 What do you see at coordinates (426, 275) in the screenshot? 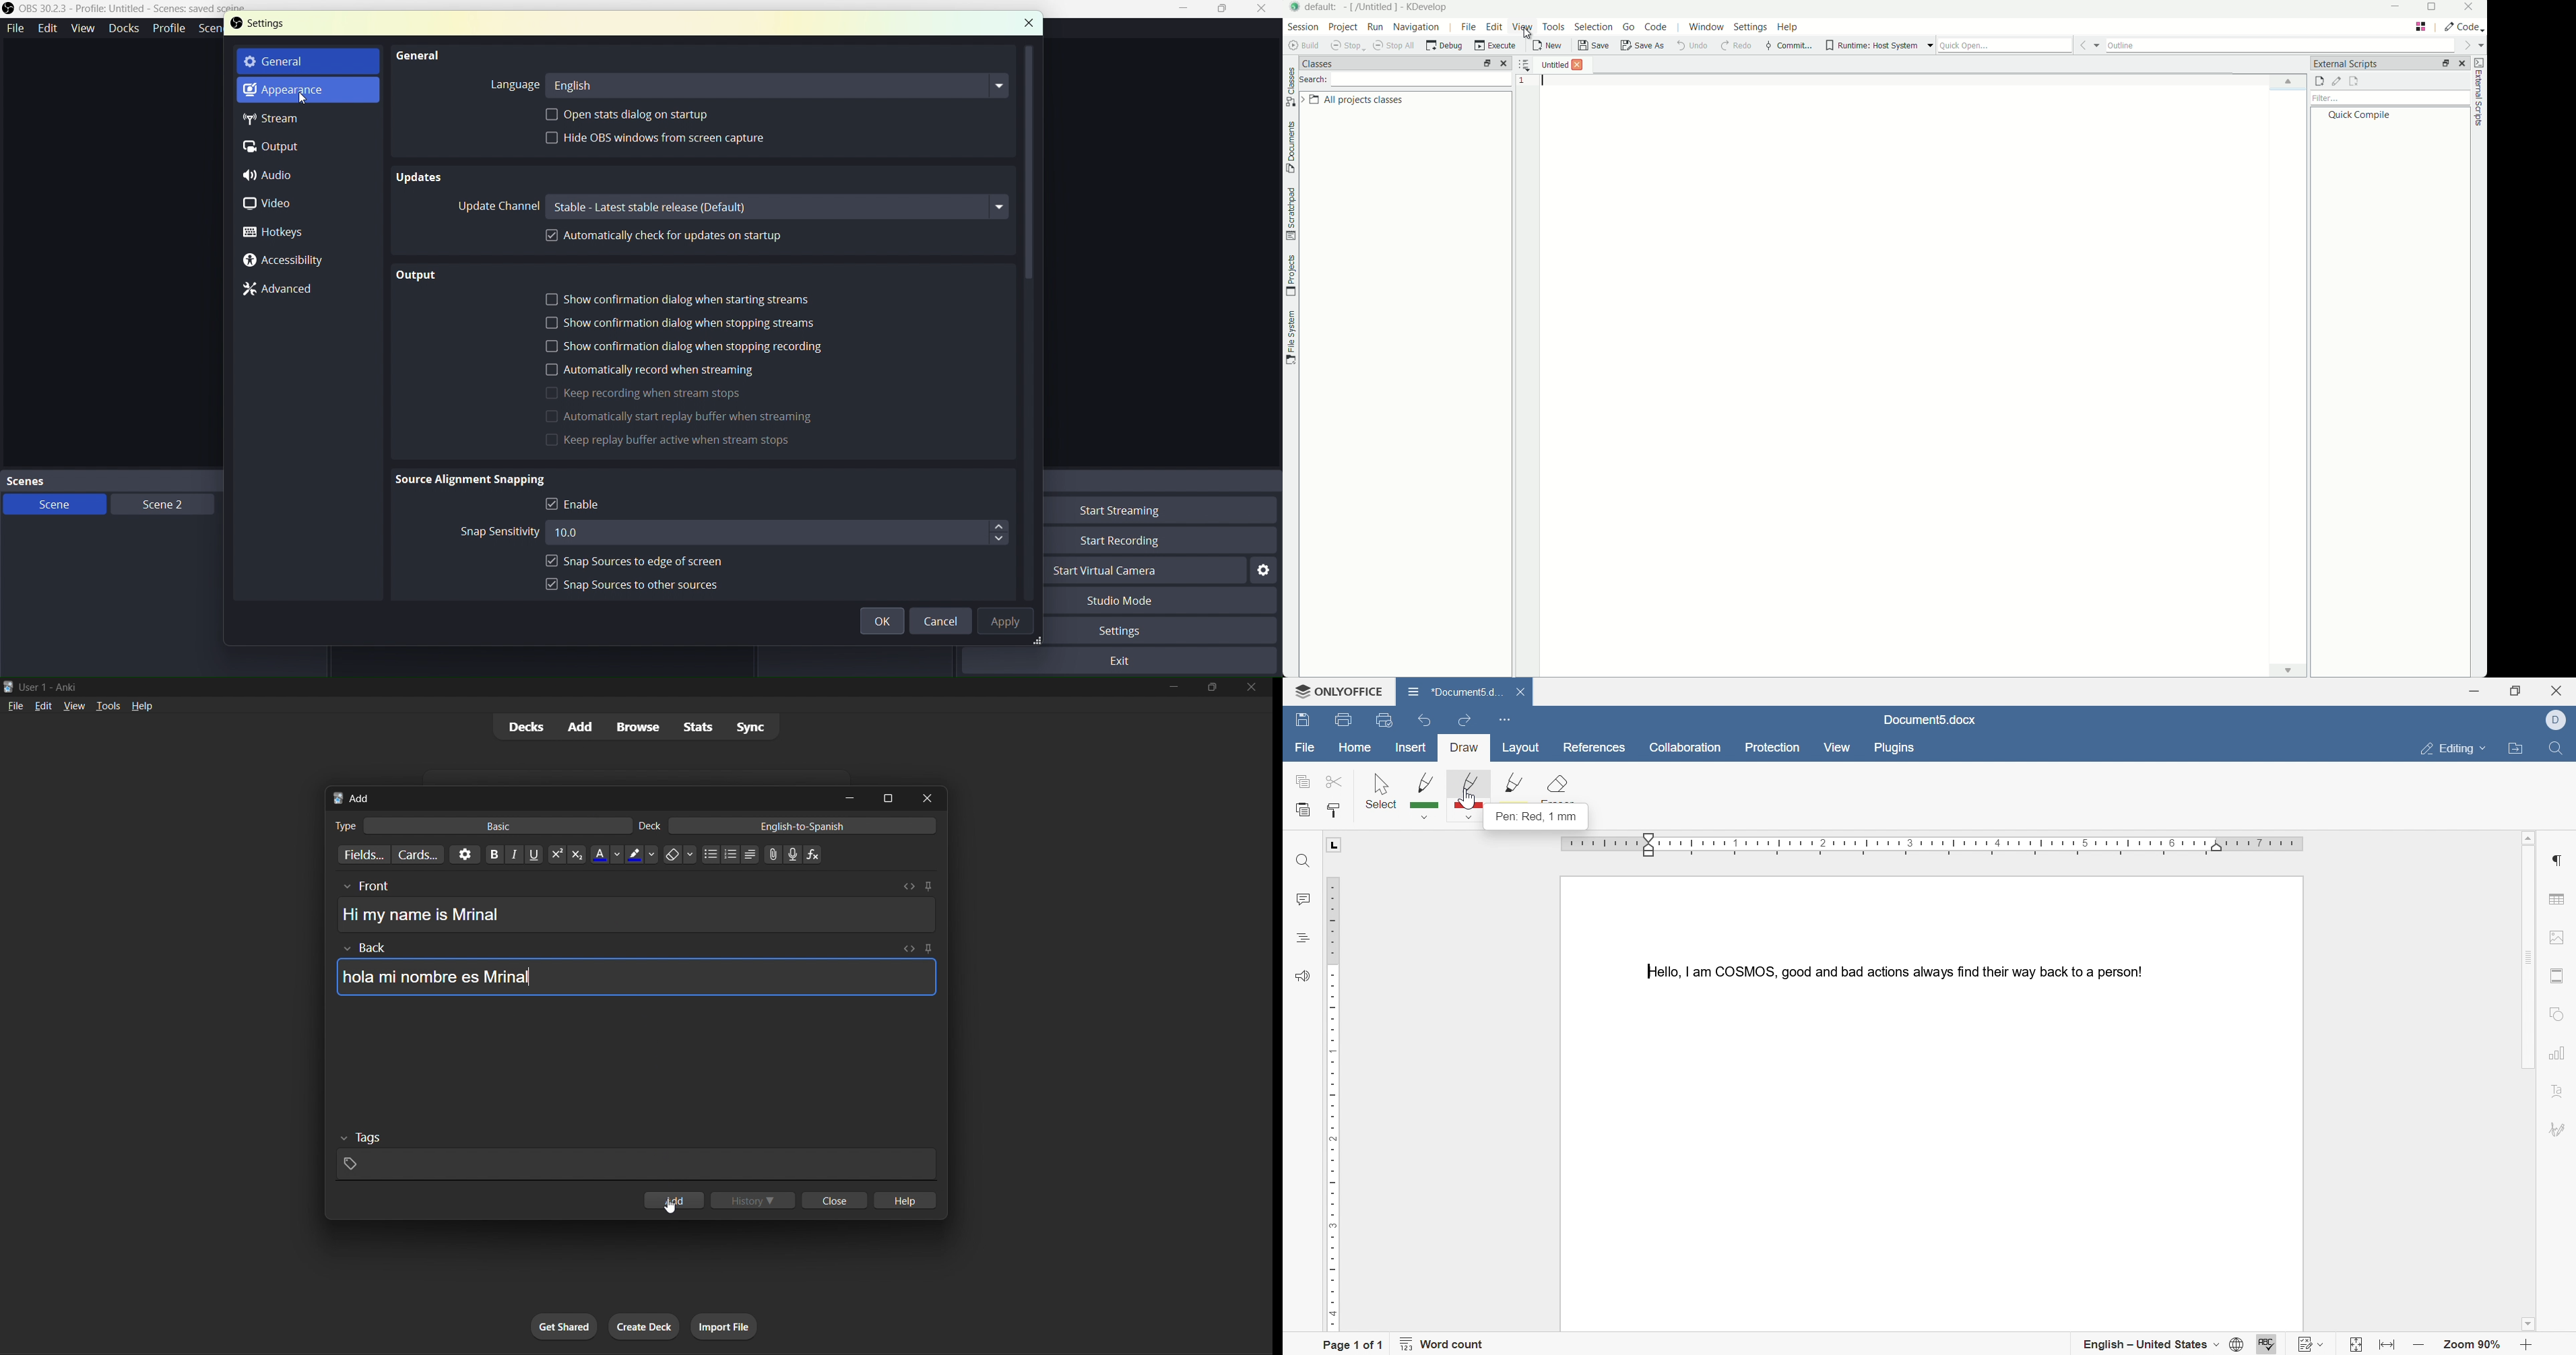
I see `Output` at bounding box center [426, 275].